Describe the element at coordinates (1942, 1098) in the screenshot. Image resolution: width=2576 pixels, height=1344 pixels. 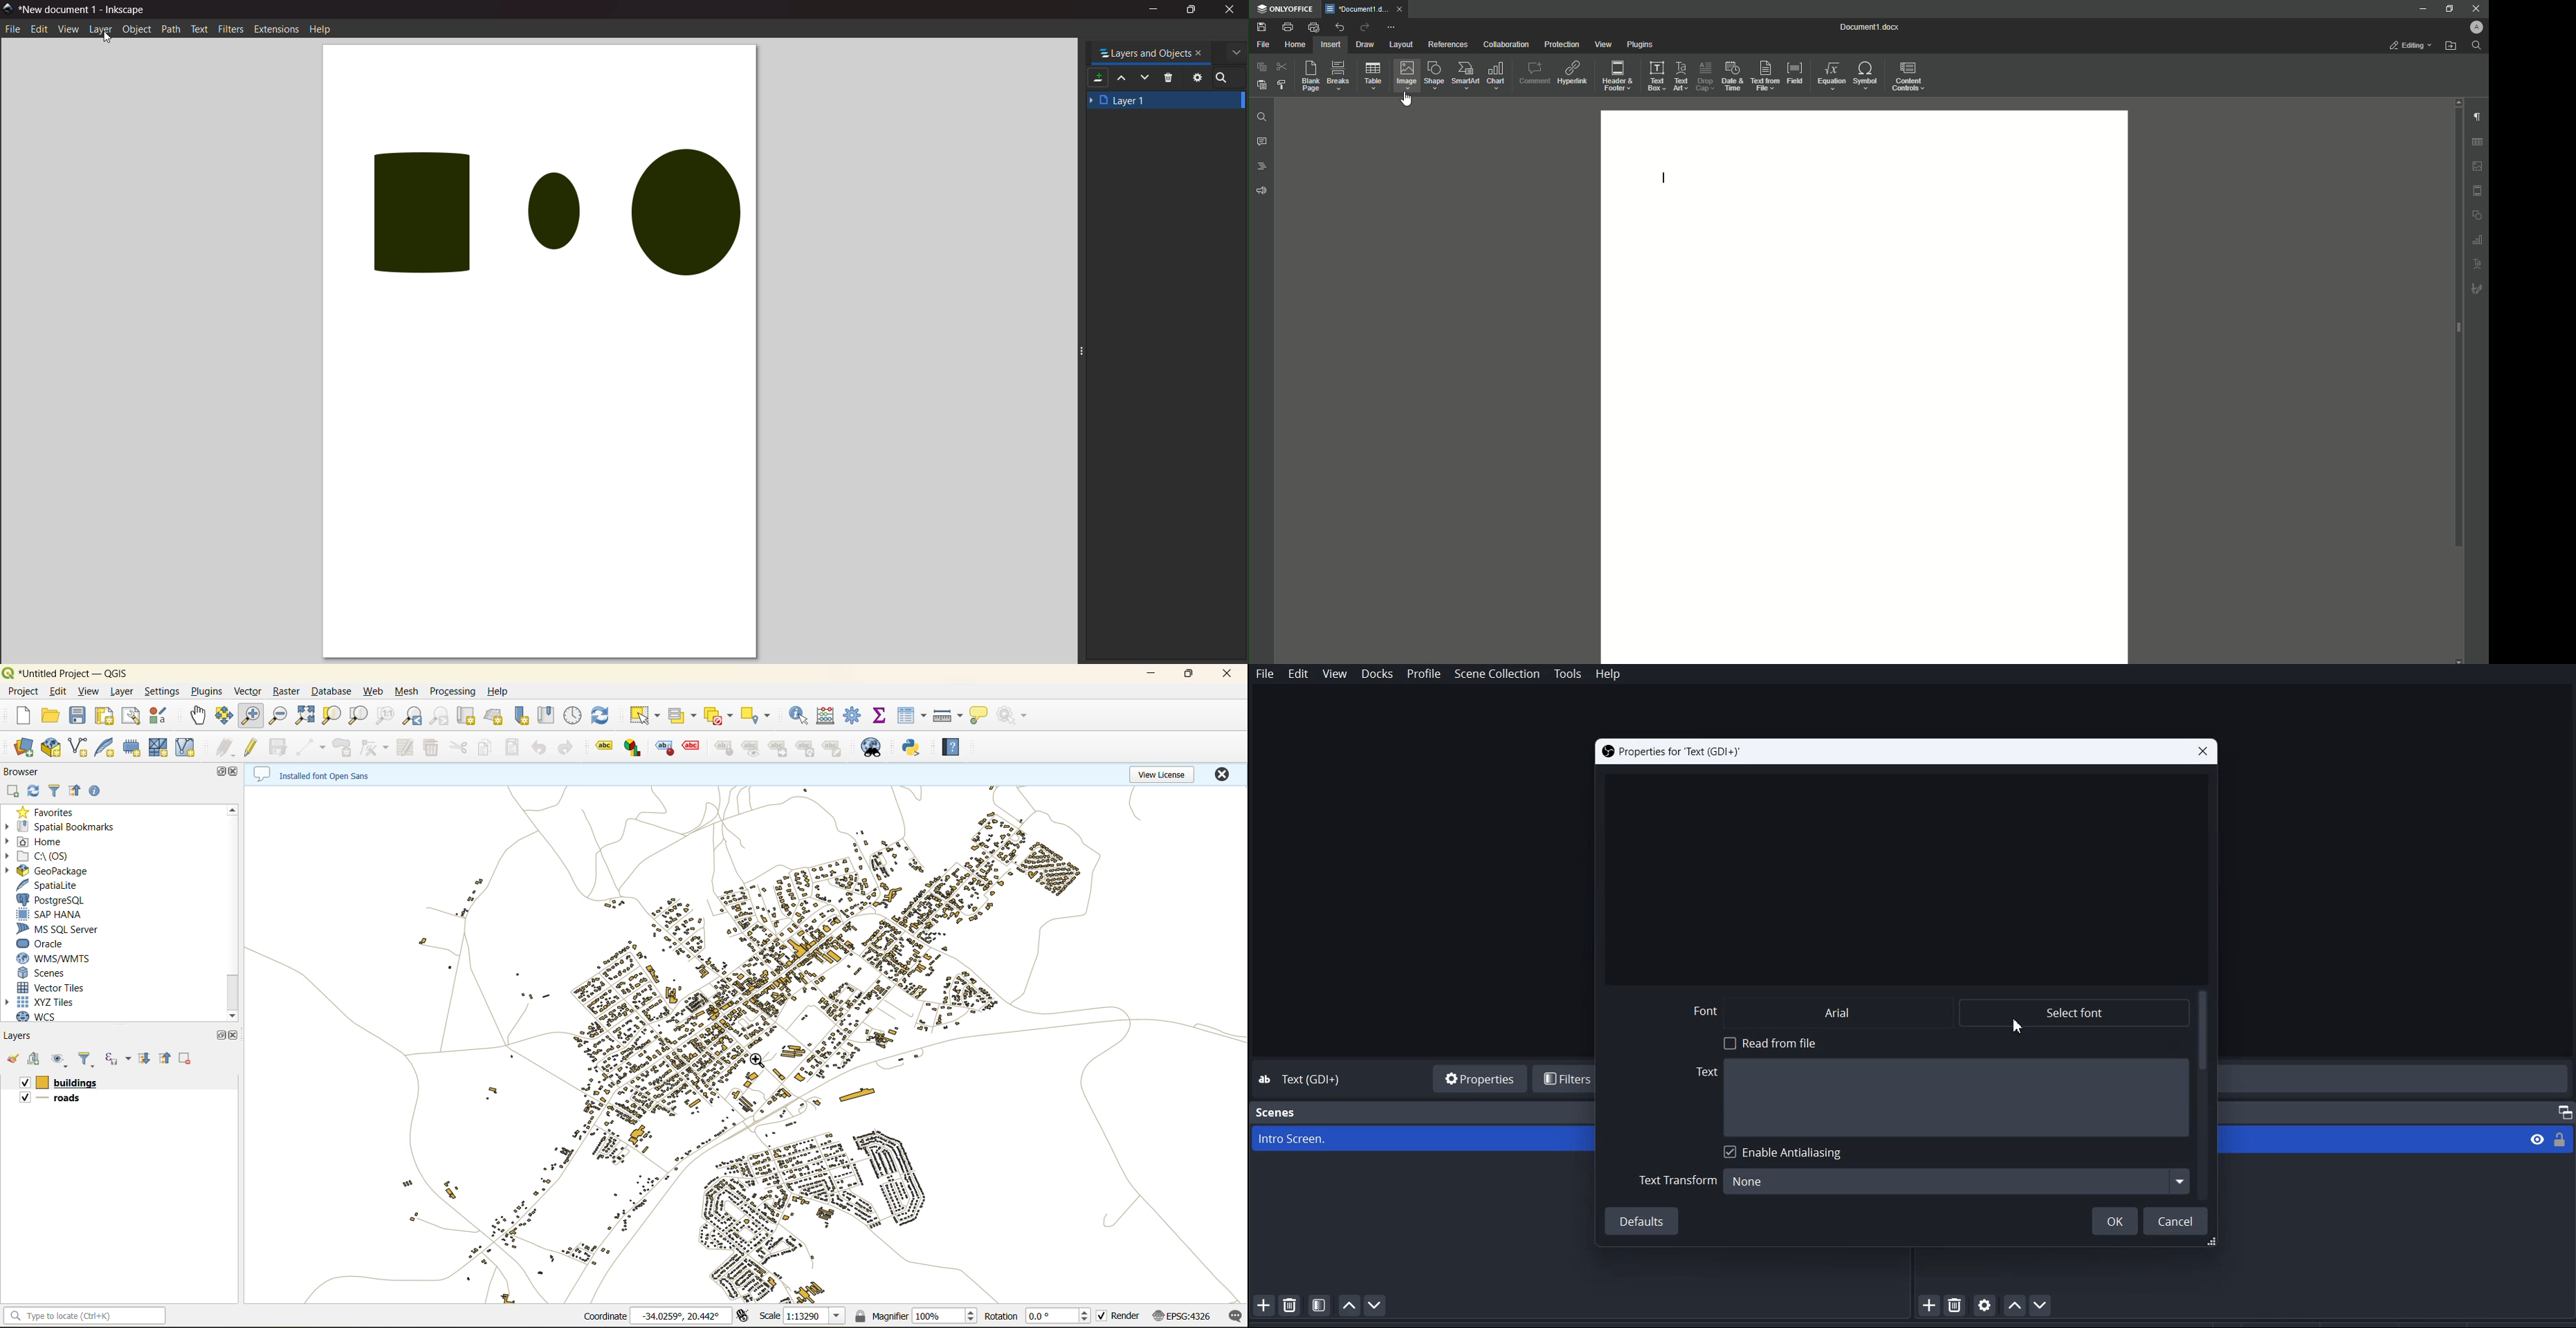
I see `Add Text` at that location.